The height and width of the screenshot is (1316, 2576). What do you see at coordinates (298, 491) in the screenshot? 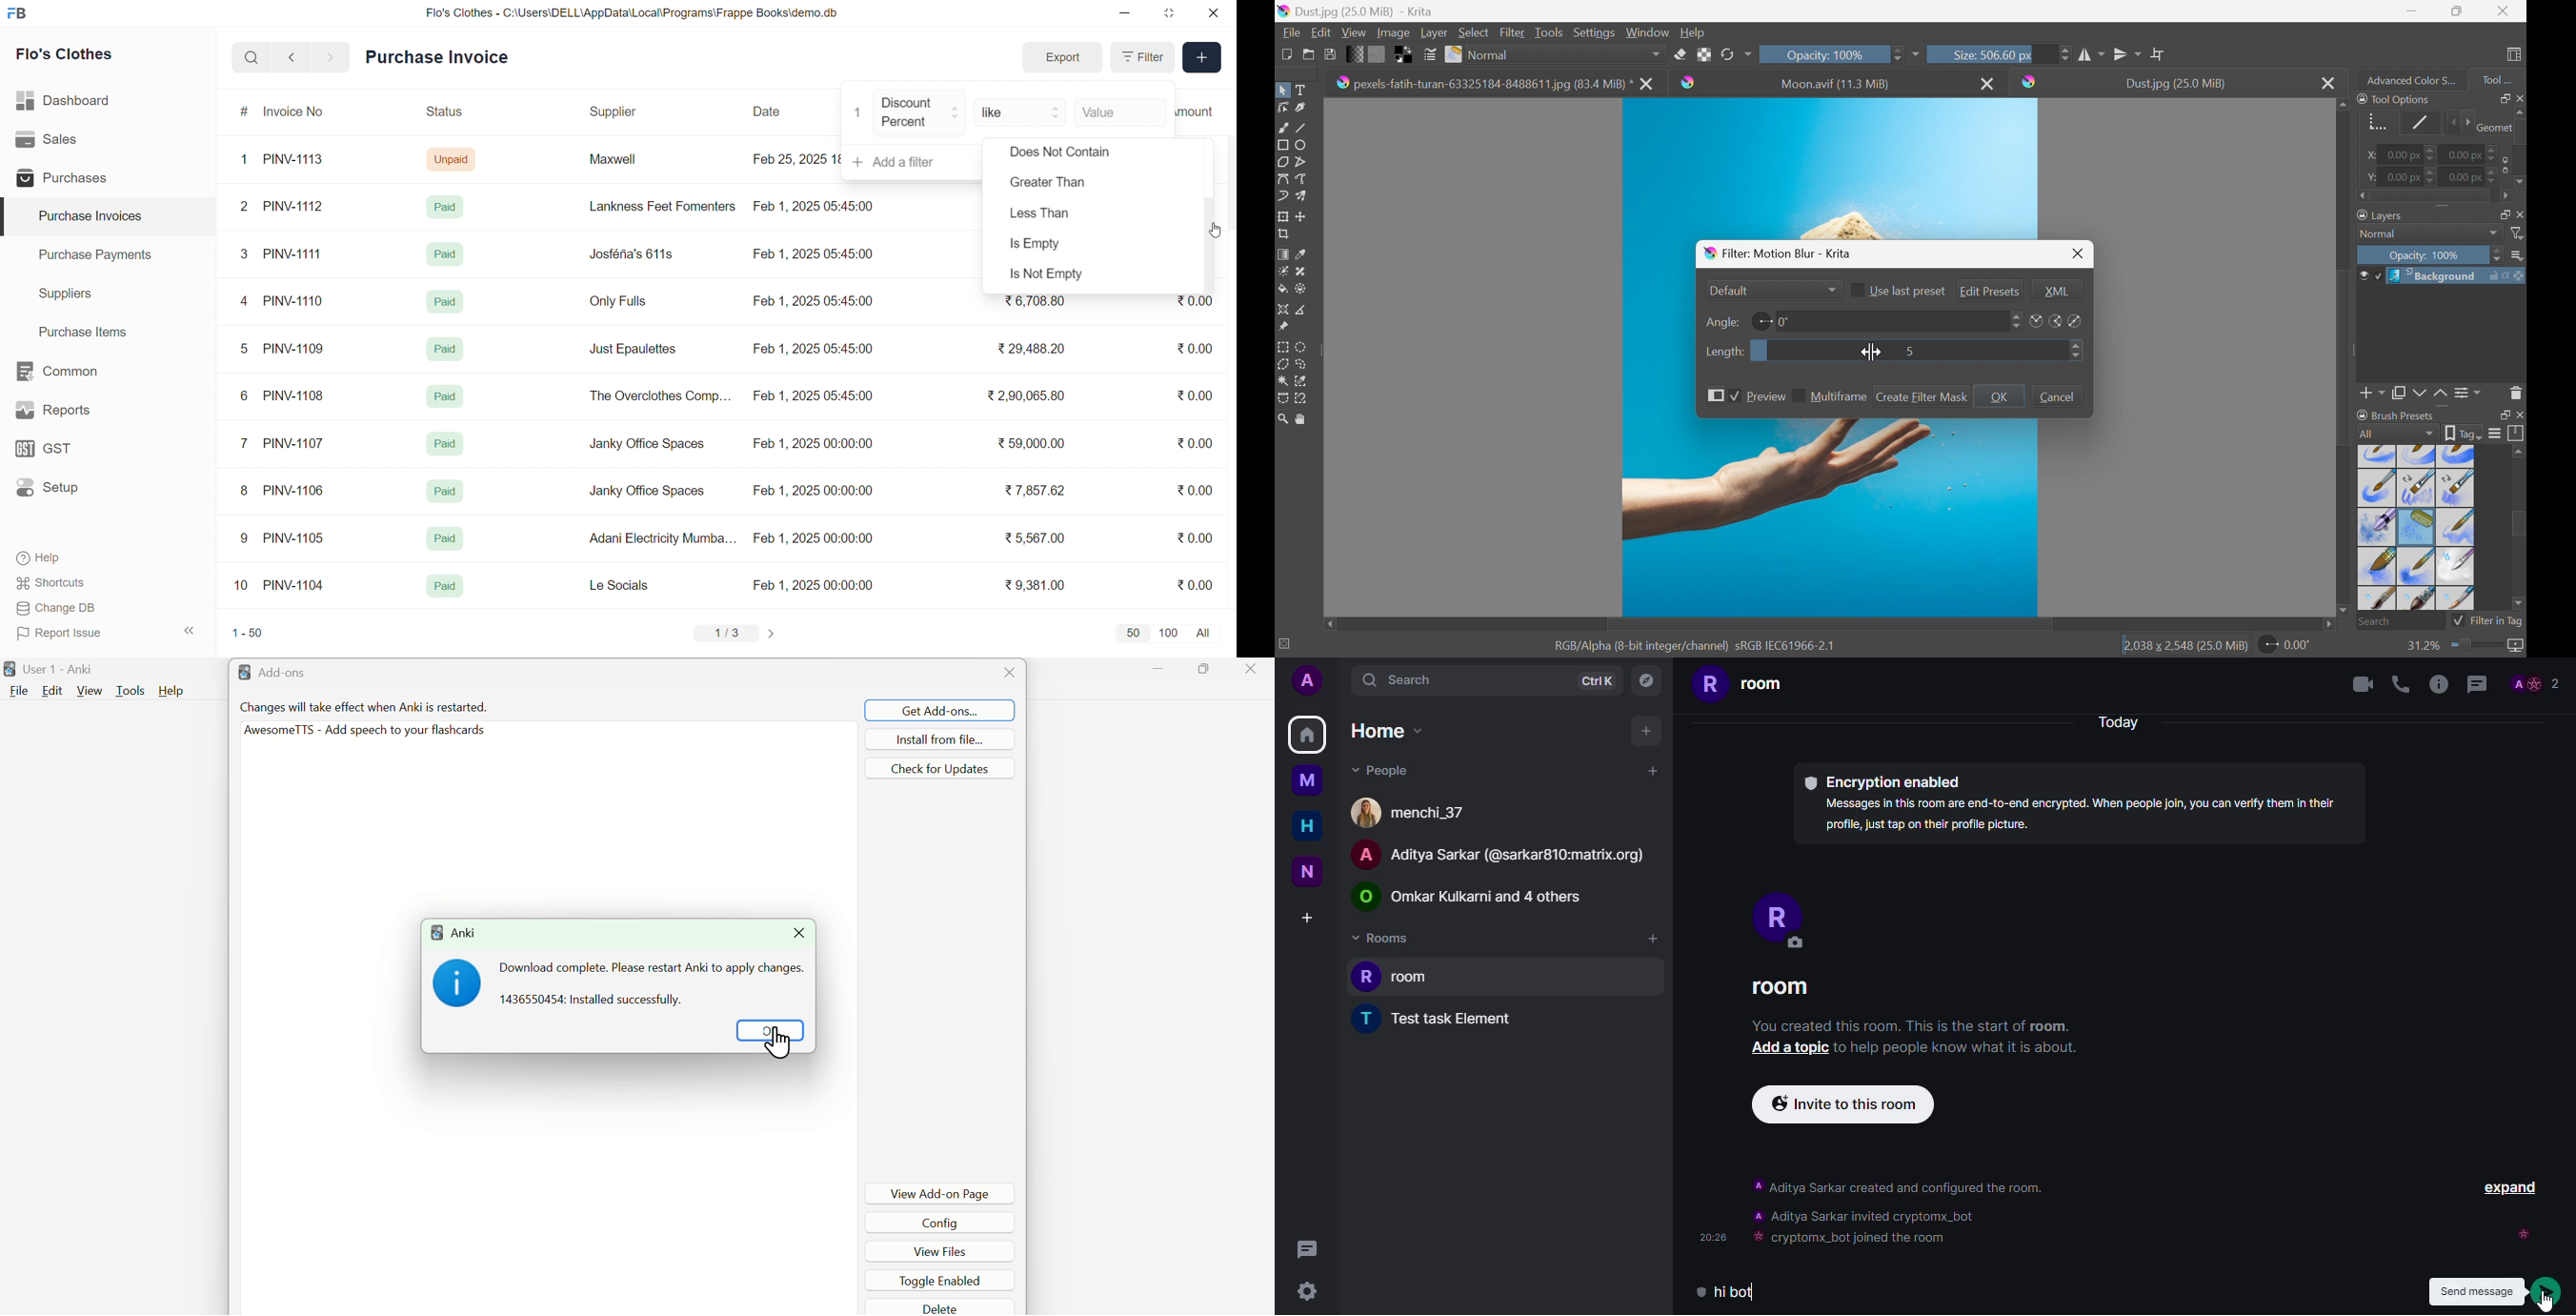
I see `PINV-1106` at bounding box center [298, 491].